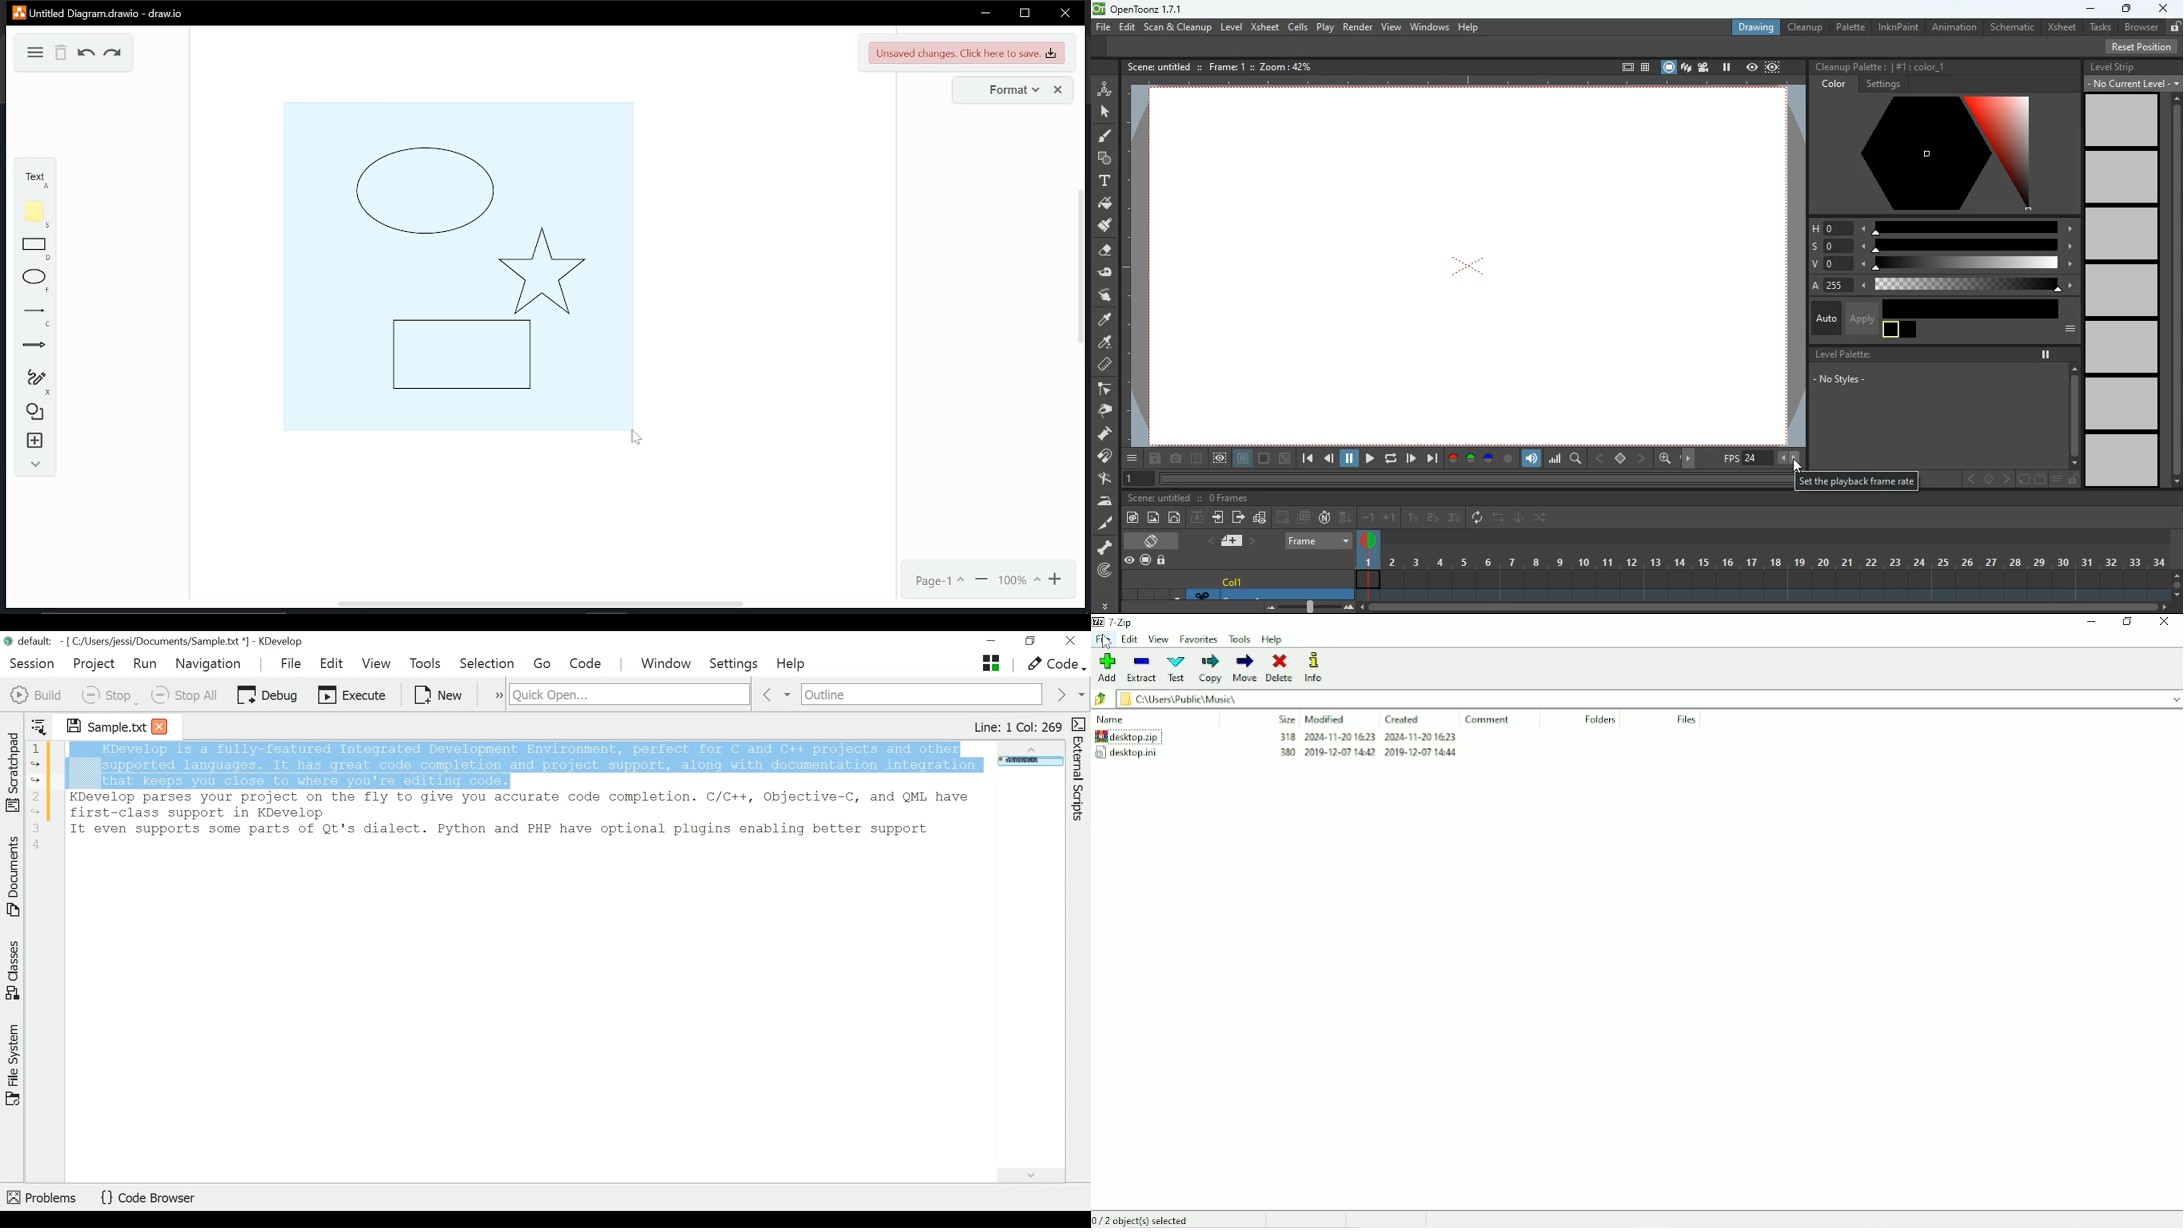 The height and width of the screenshot is (1232, 2184). I want to click on join, so click(1104, 457).